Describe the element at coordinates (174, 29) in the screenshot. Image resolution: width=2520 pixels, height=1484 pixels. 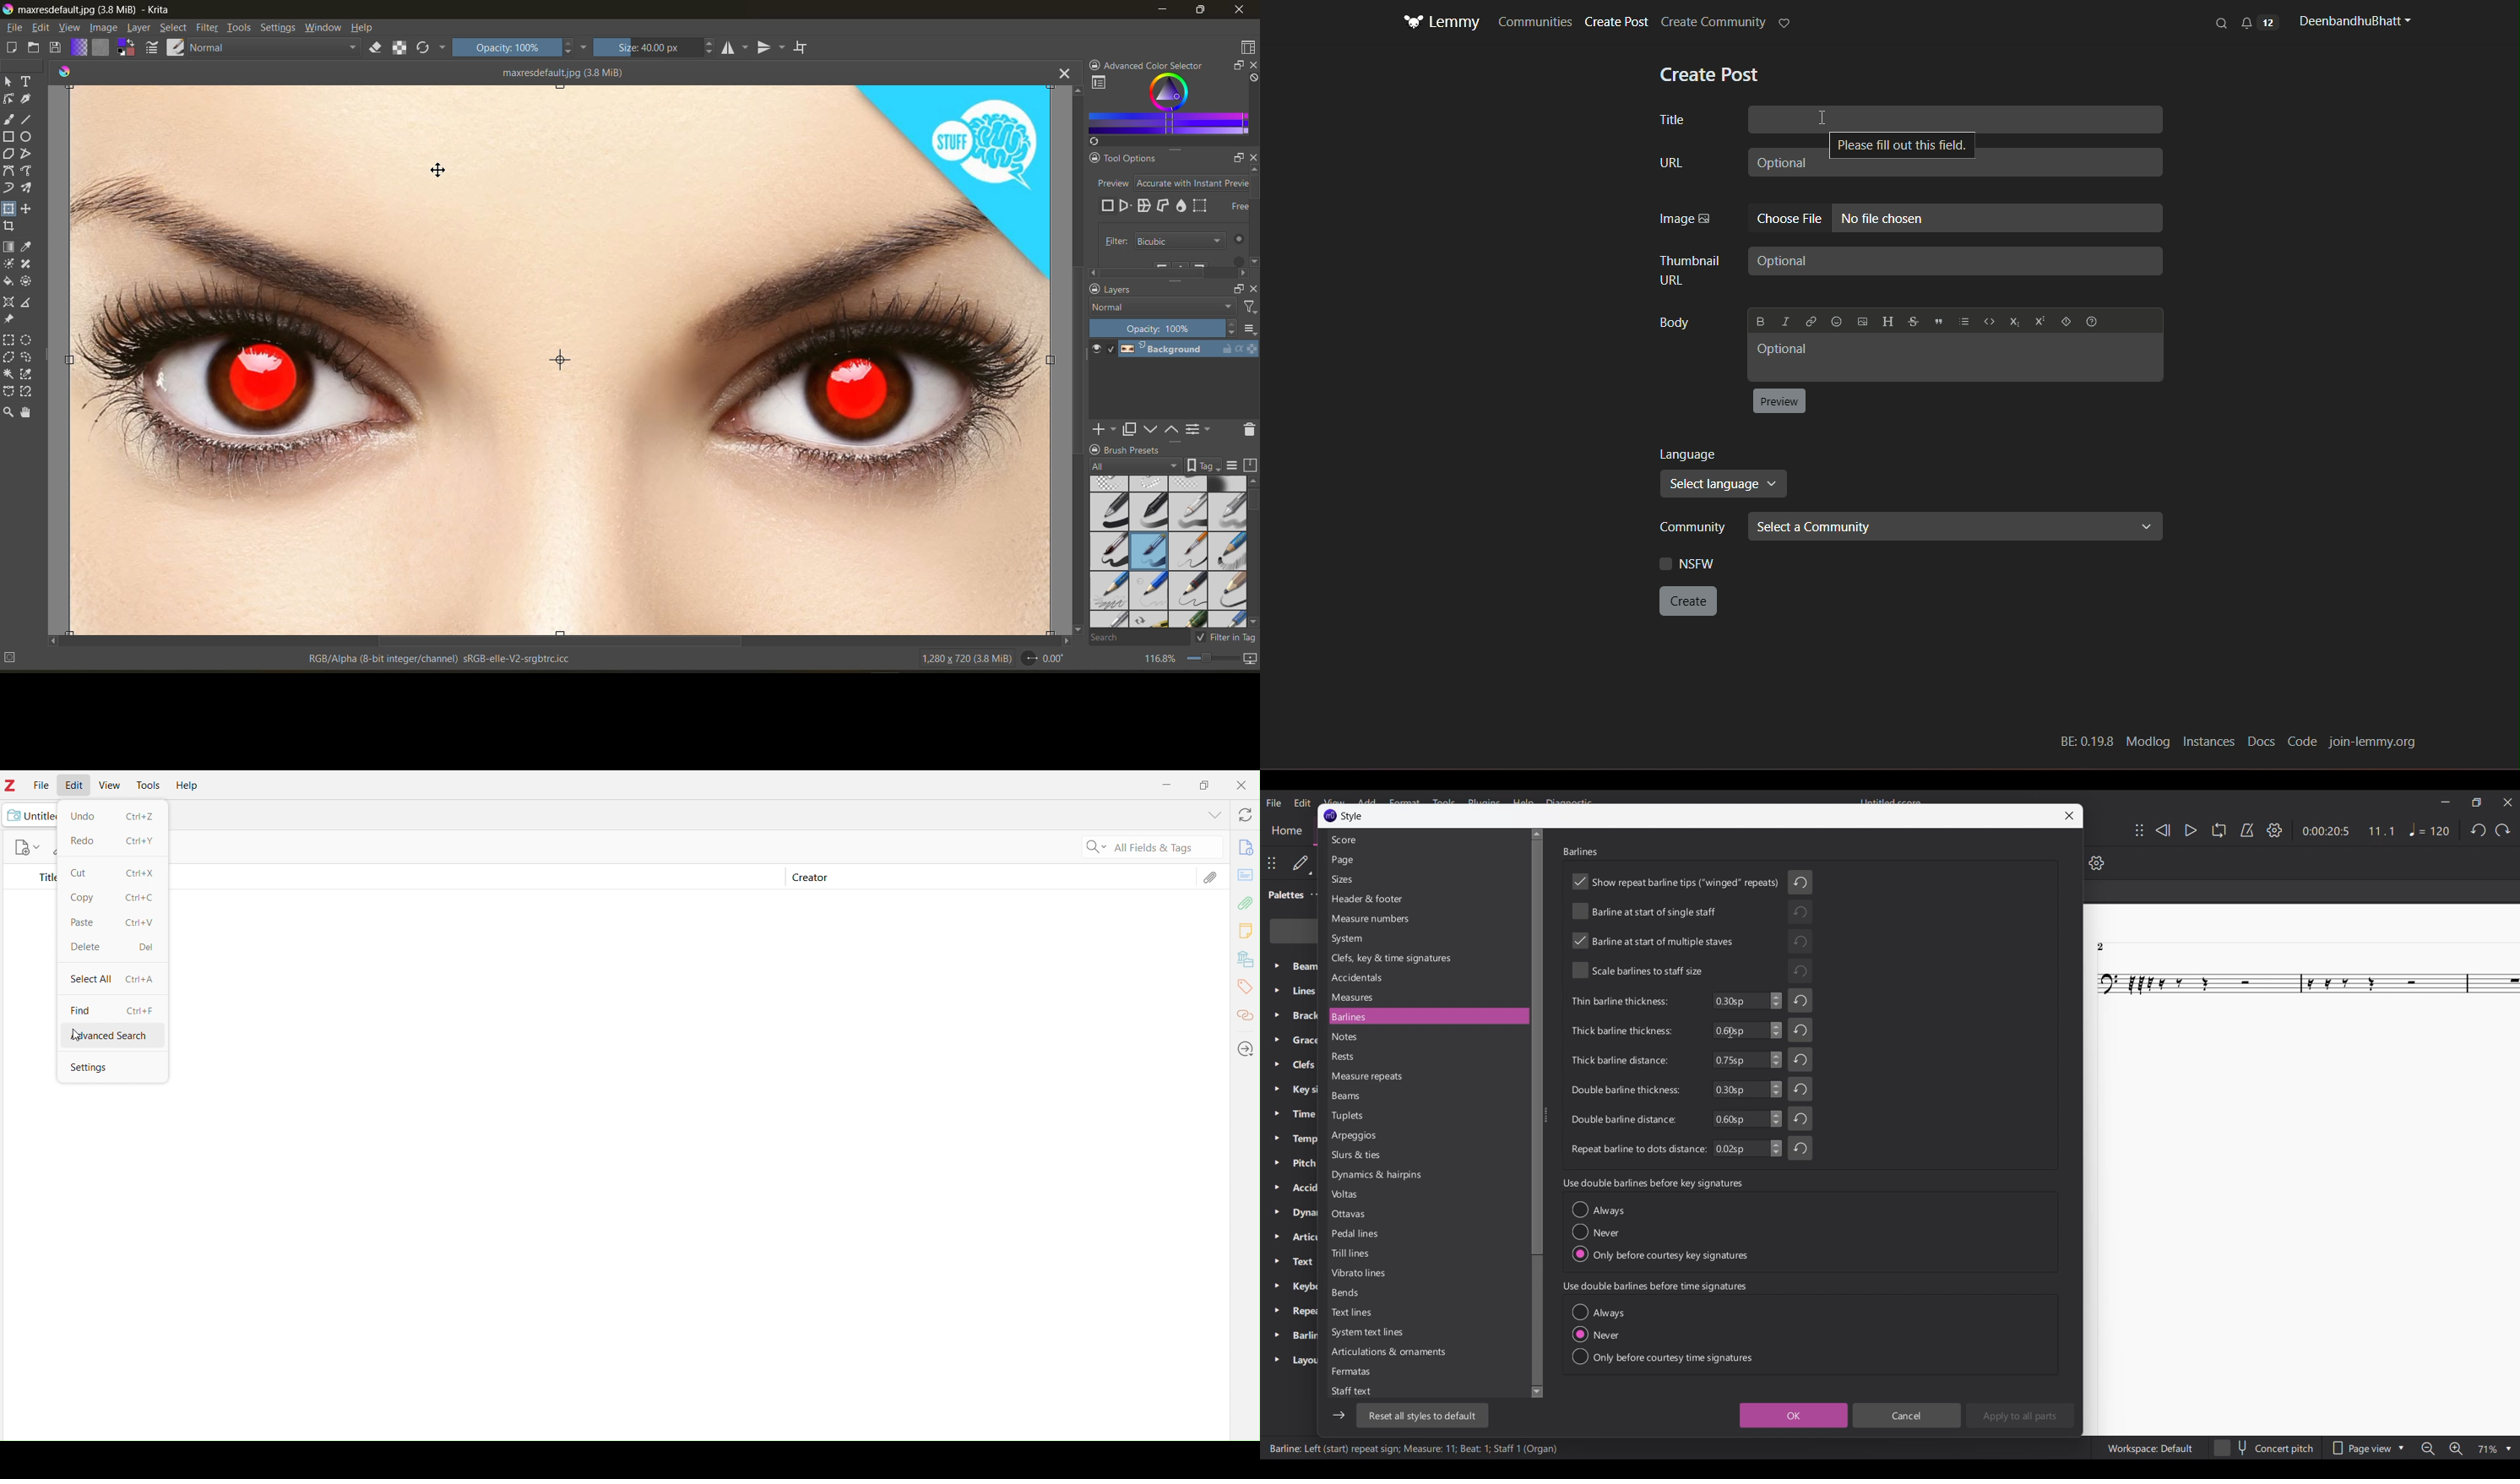
I see `select` at that location.